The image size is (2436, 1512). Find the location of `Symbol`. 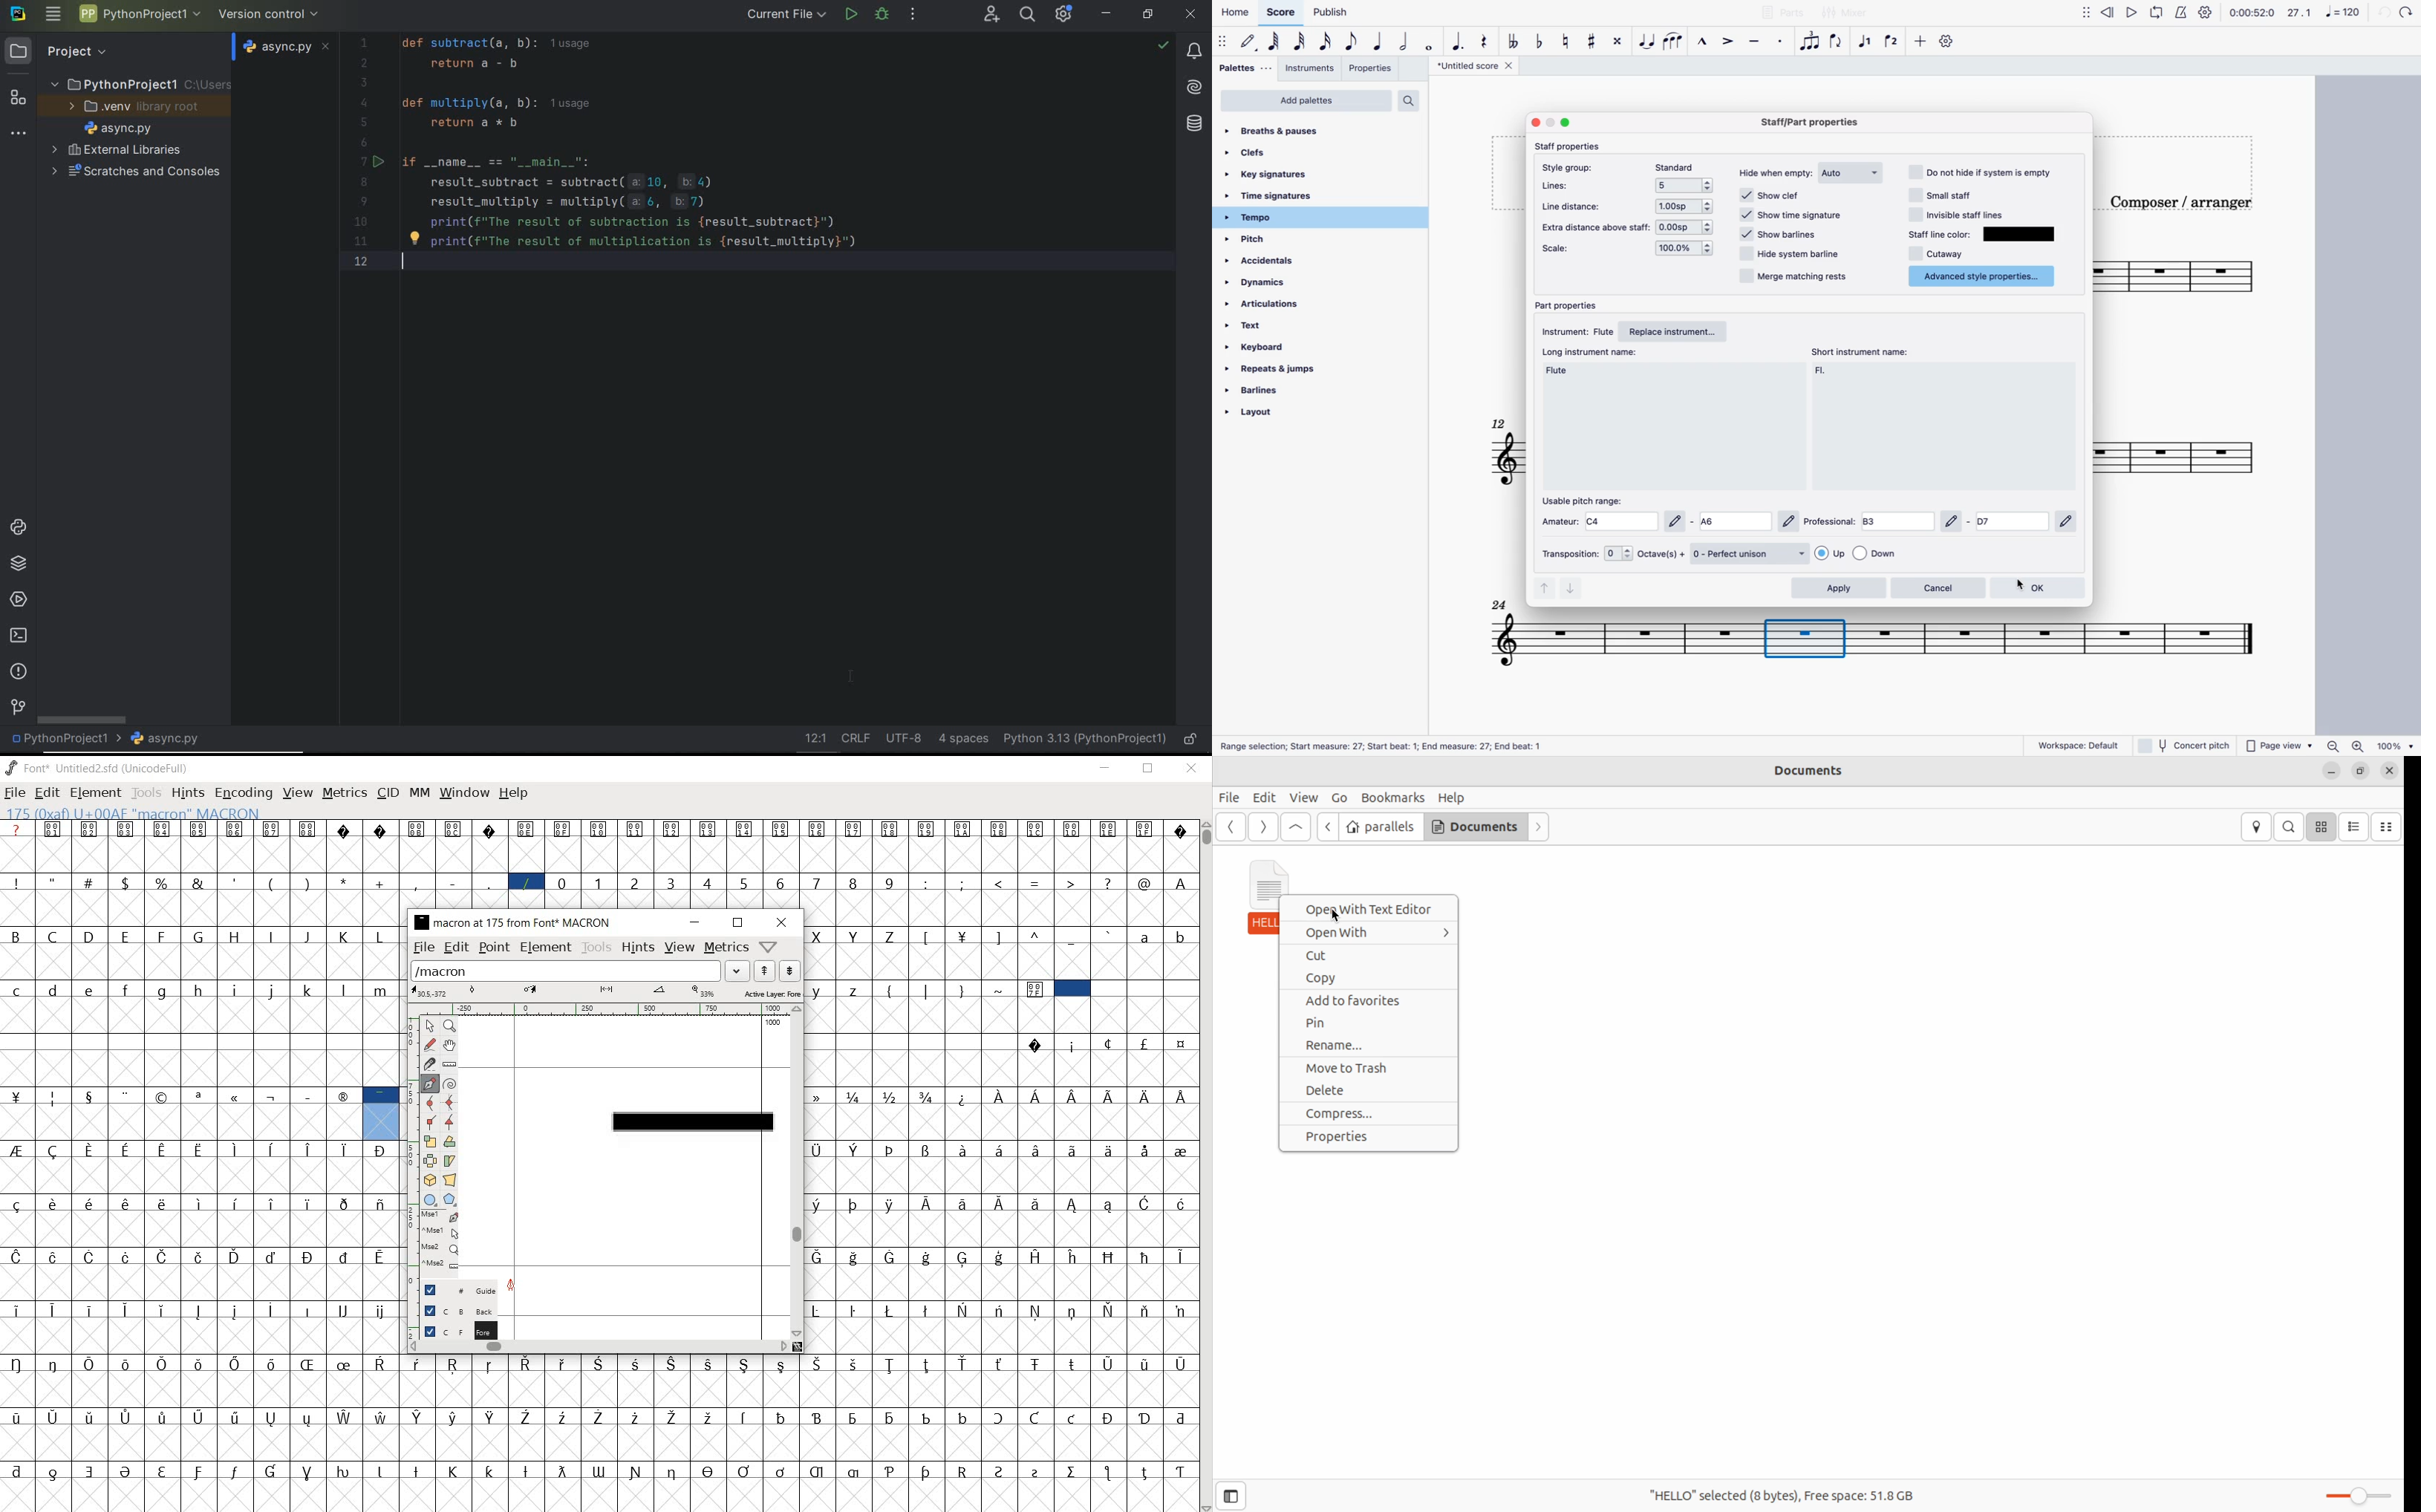

Symbol is located at coordinates (890, 1096).